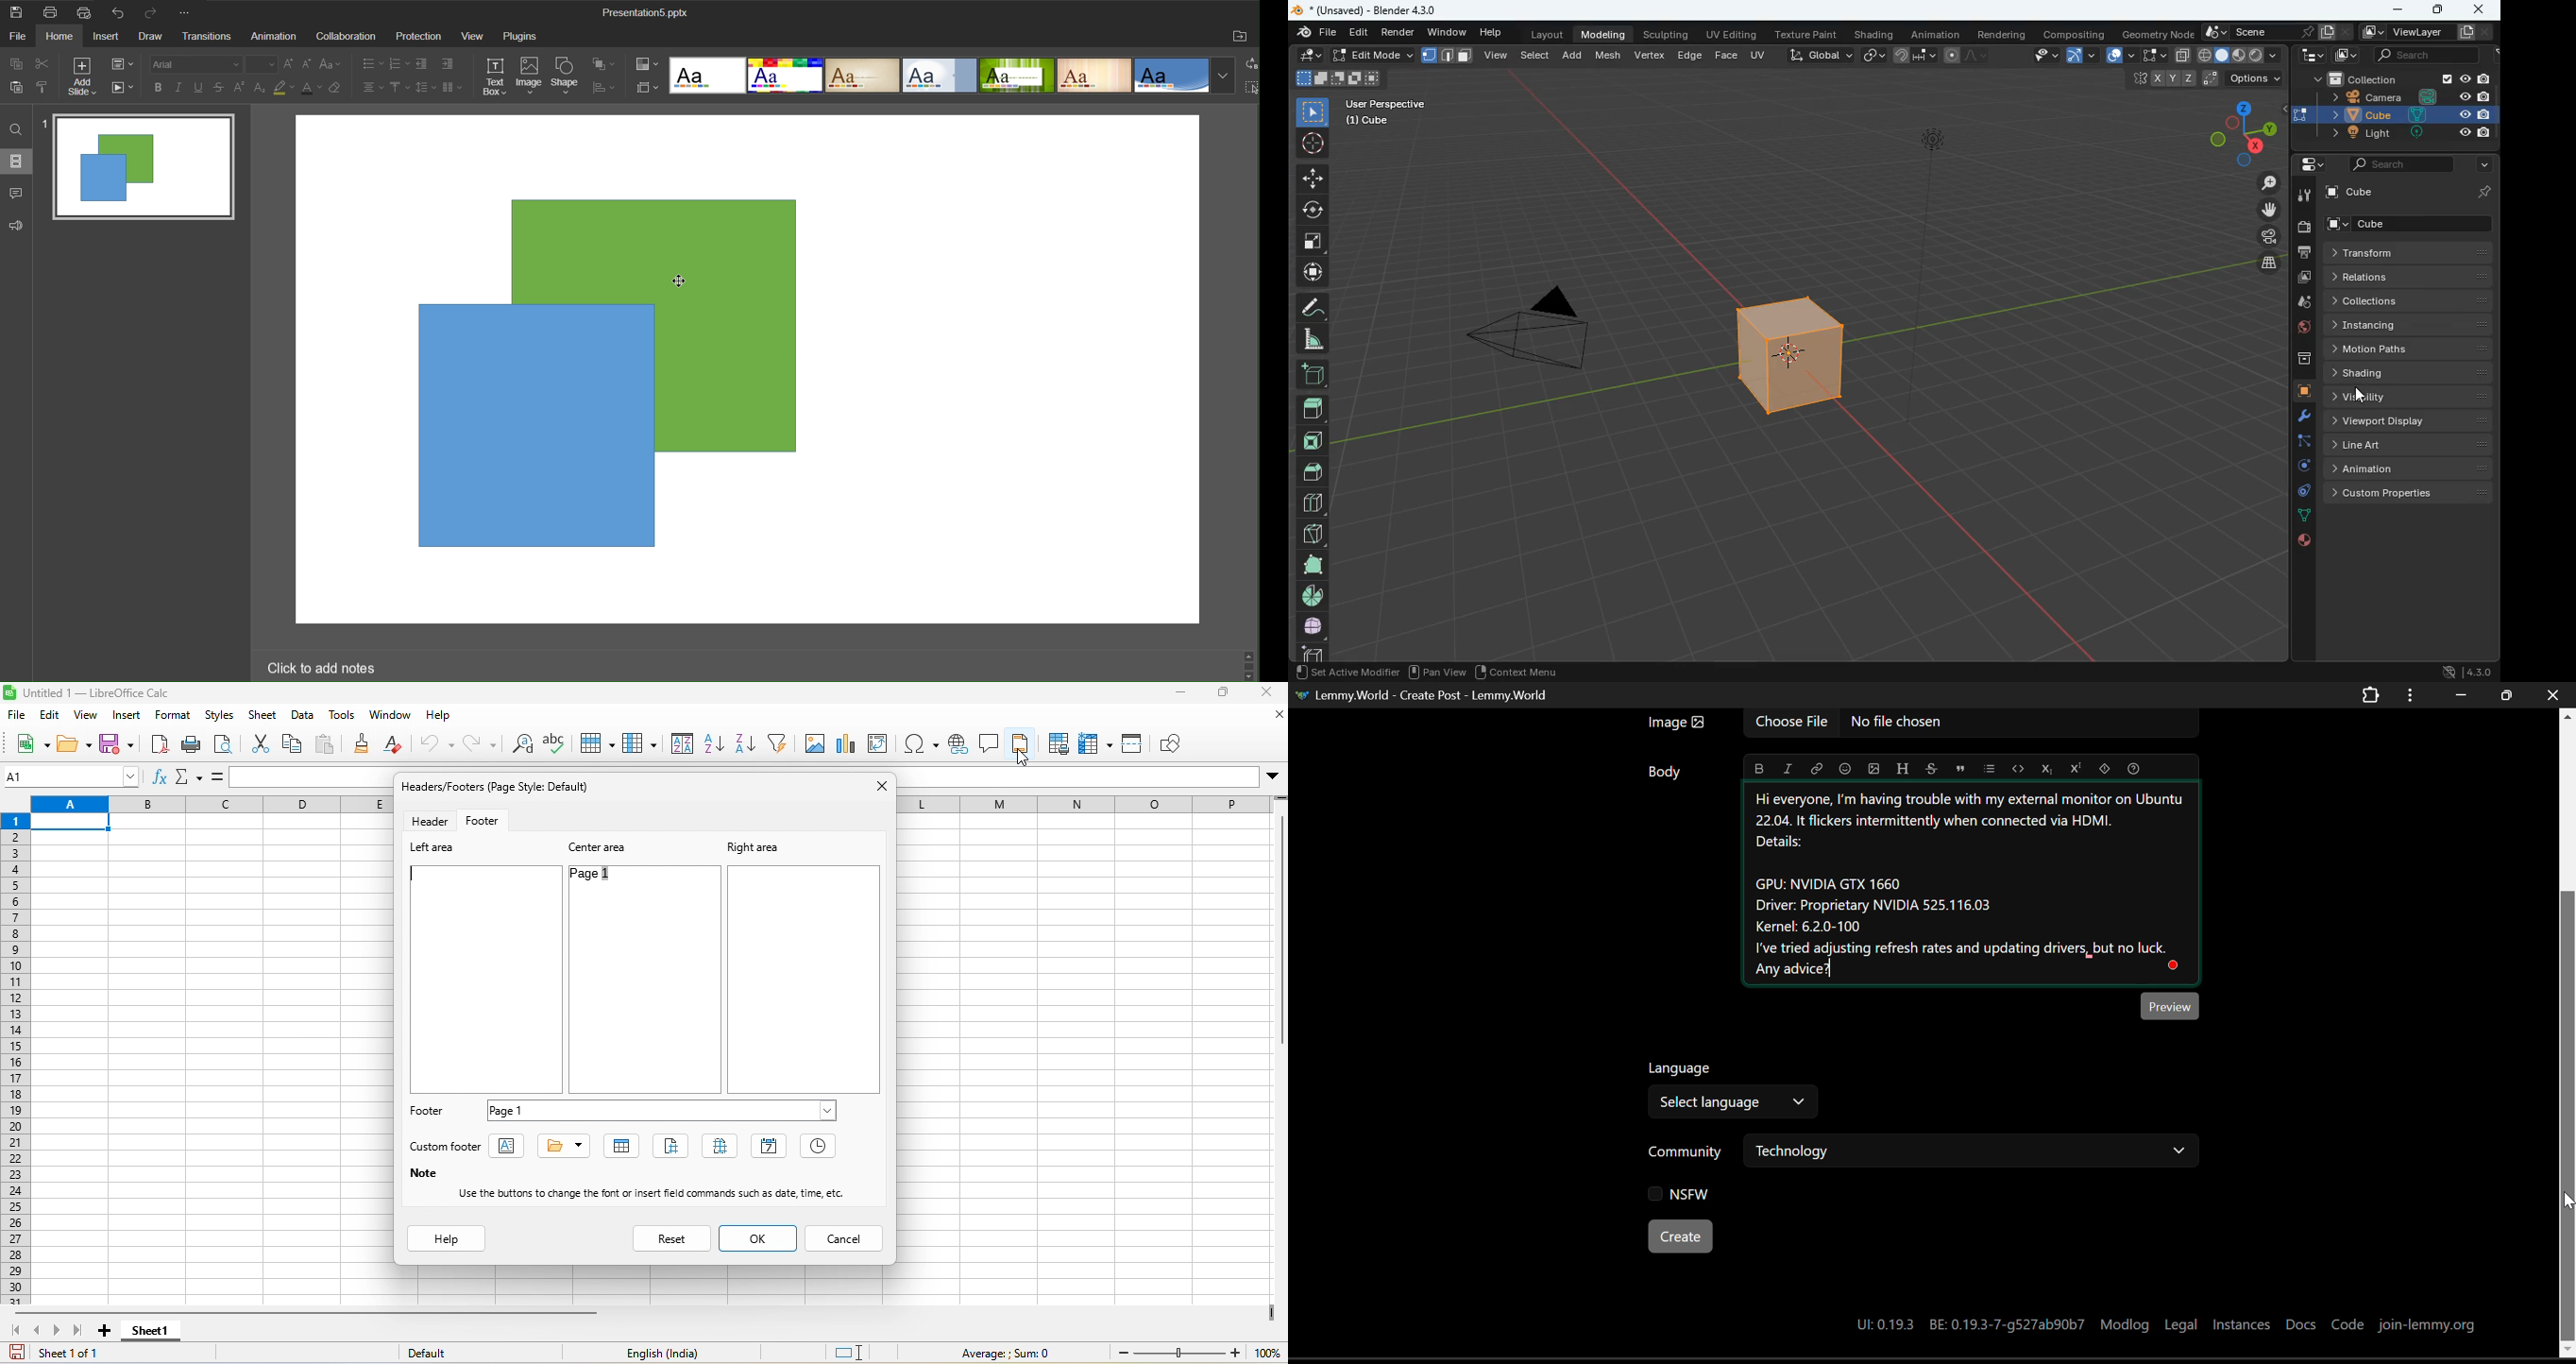 The width and height of the screenshot is (2576, 1372). I want to click on bullet List, so click(369, 65).